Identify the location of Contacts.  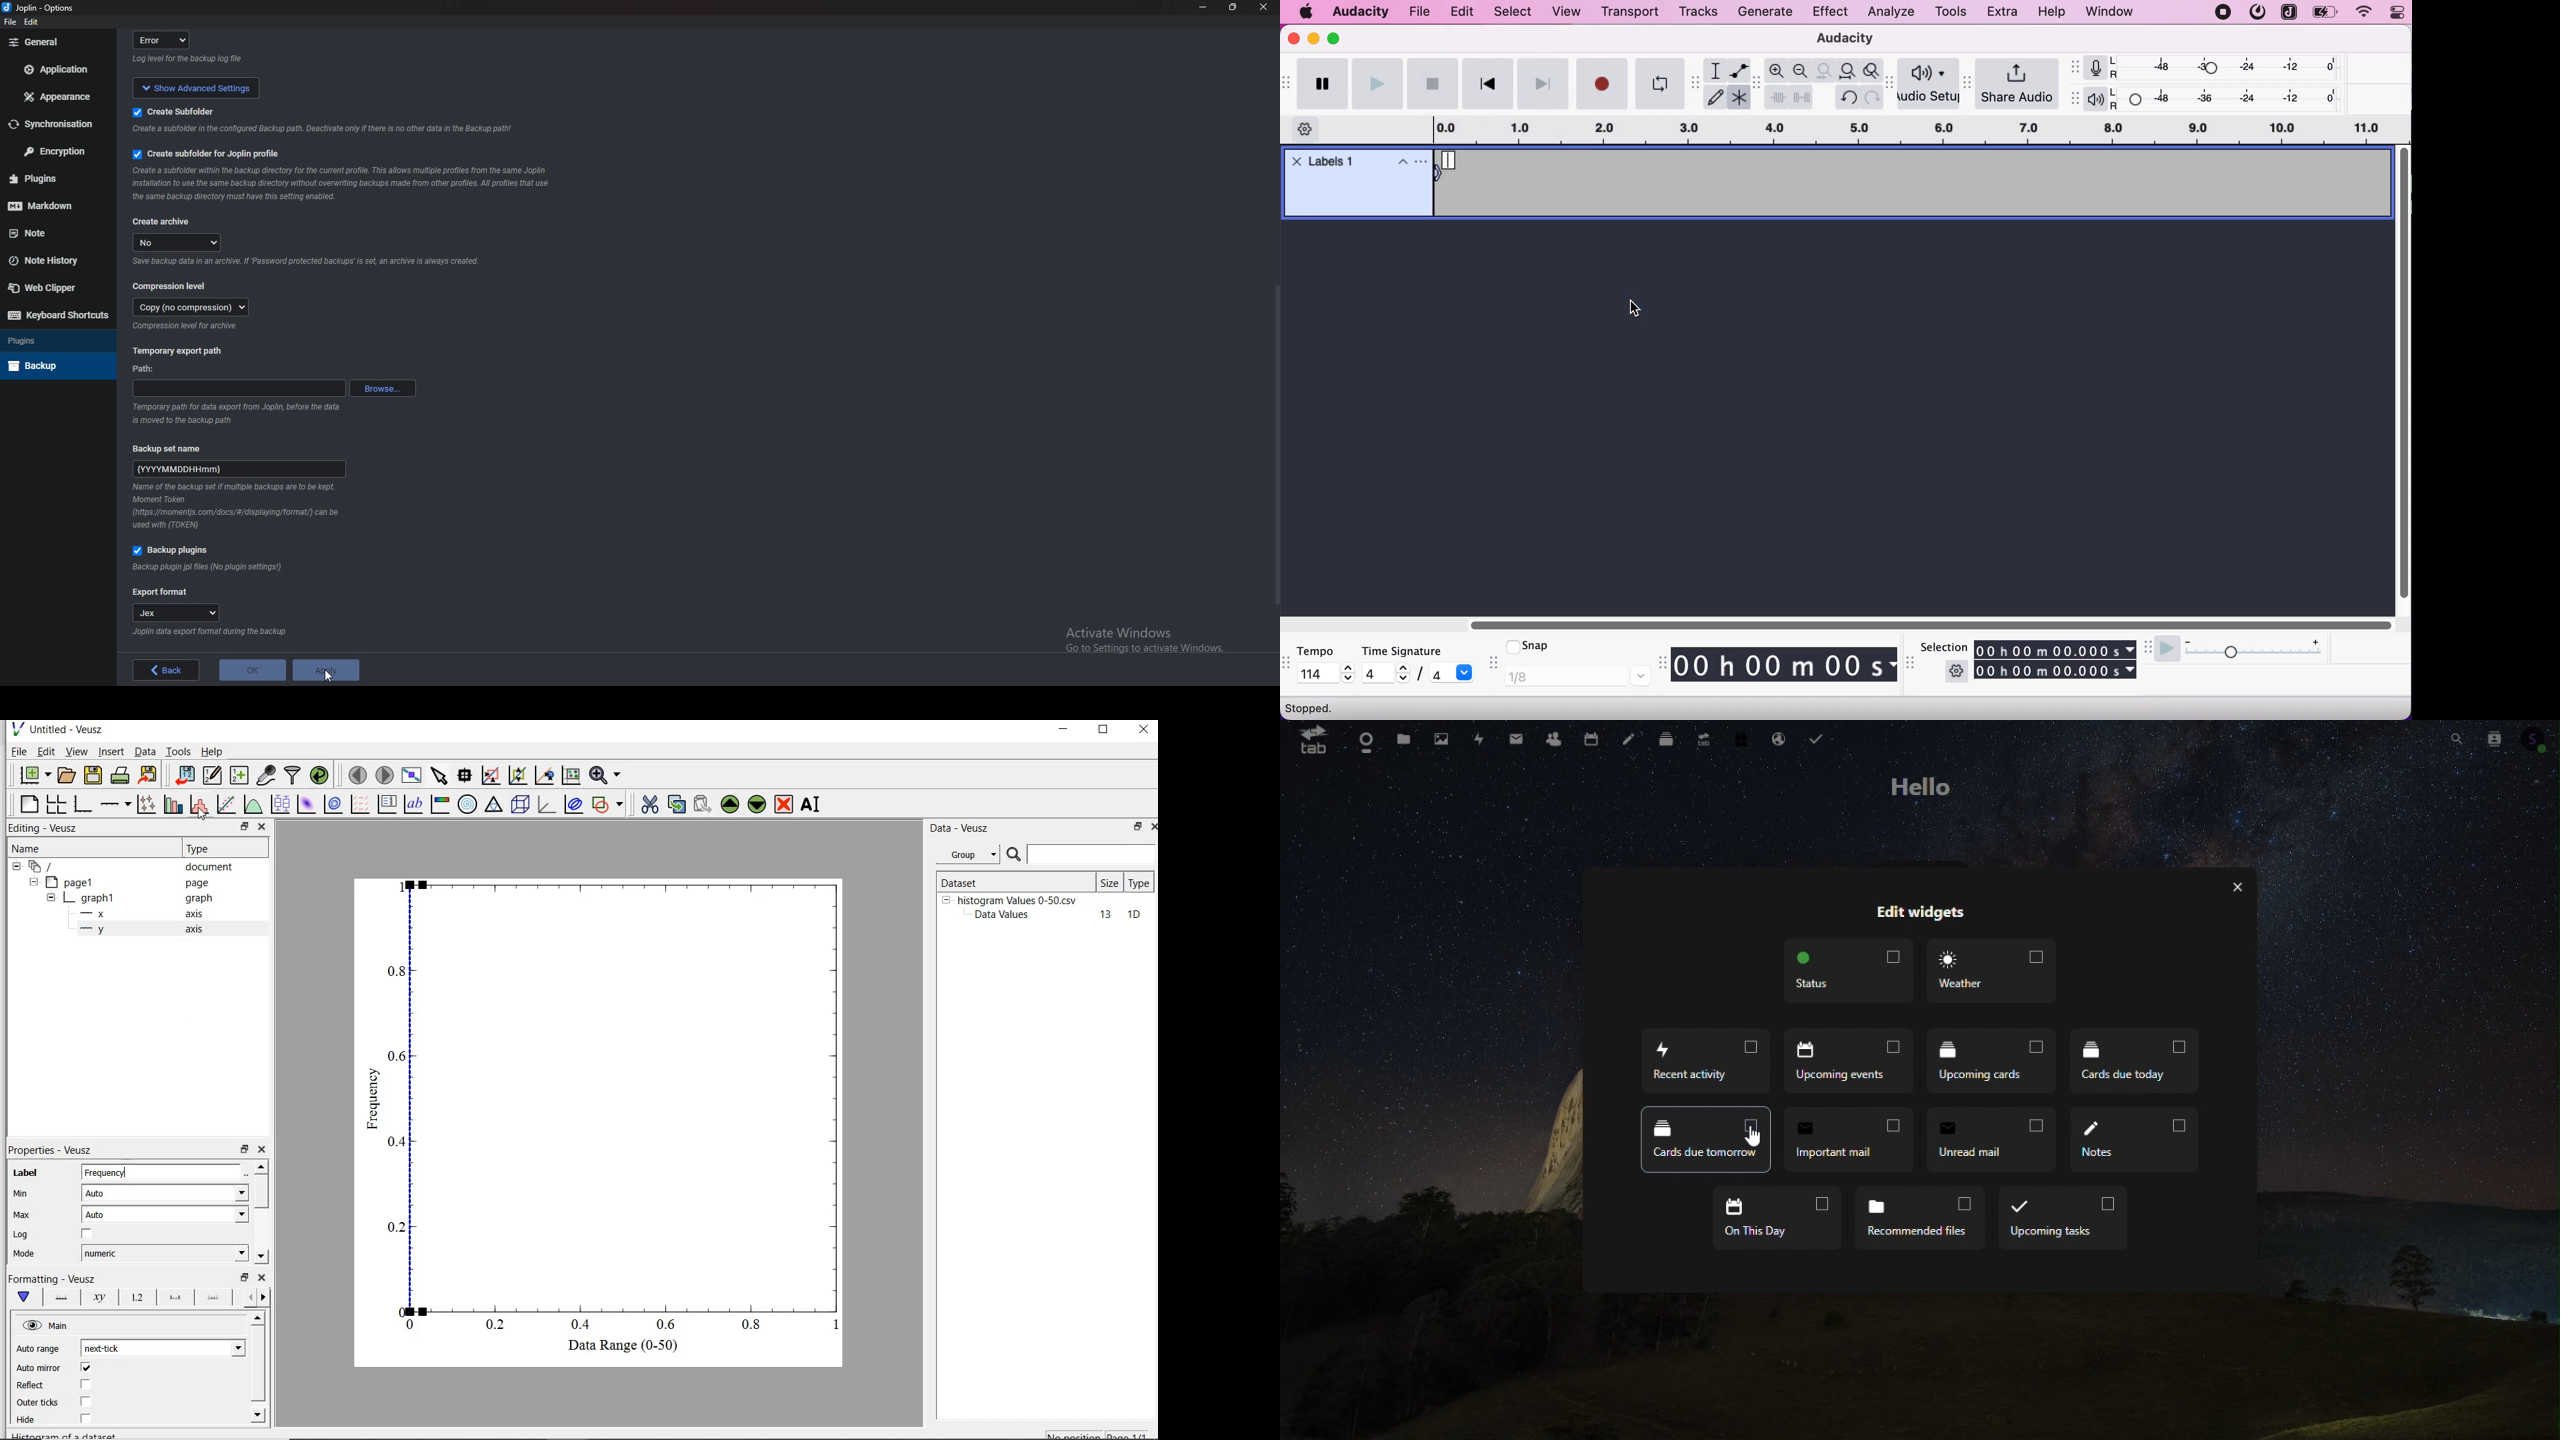
(2495, 736).